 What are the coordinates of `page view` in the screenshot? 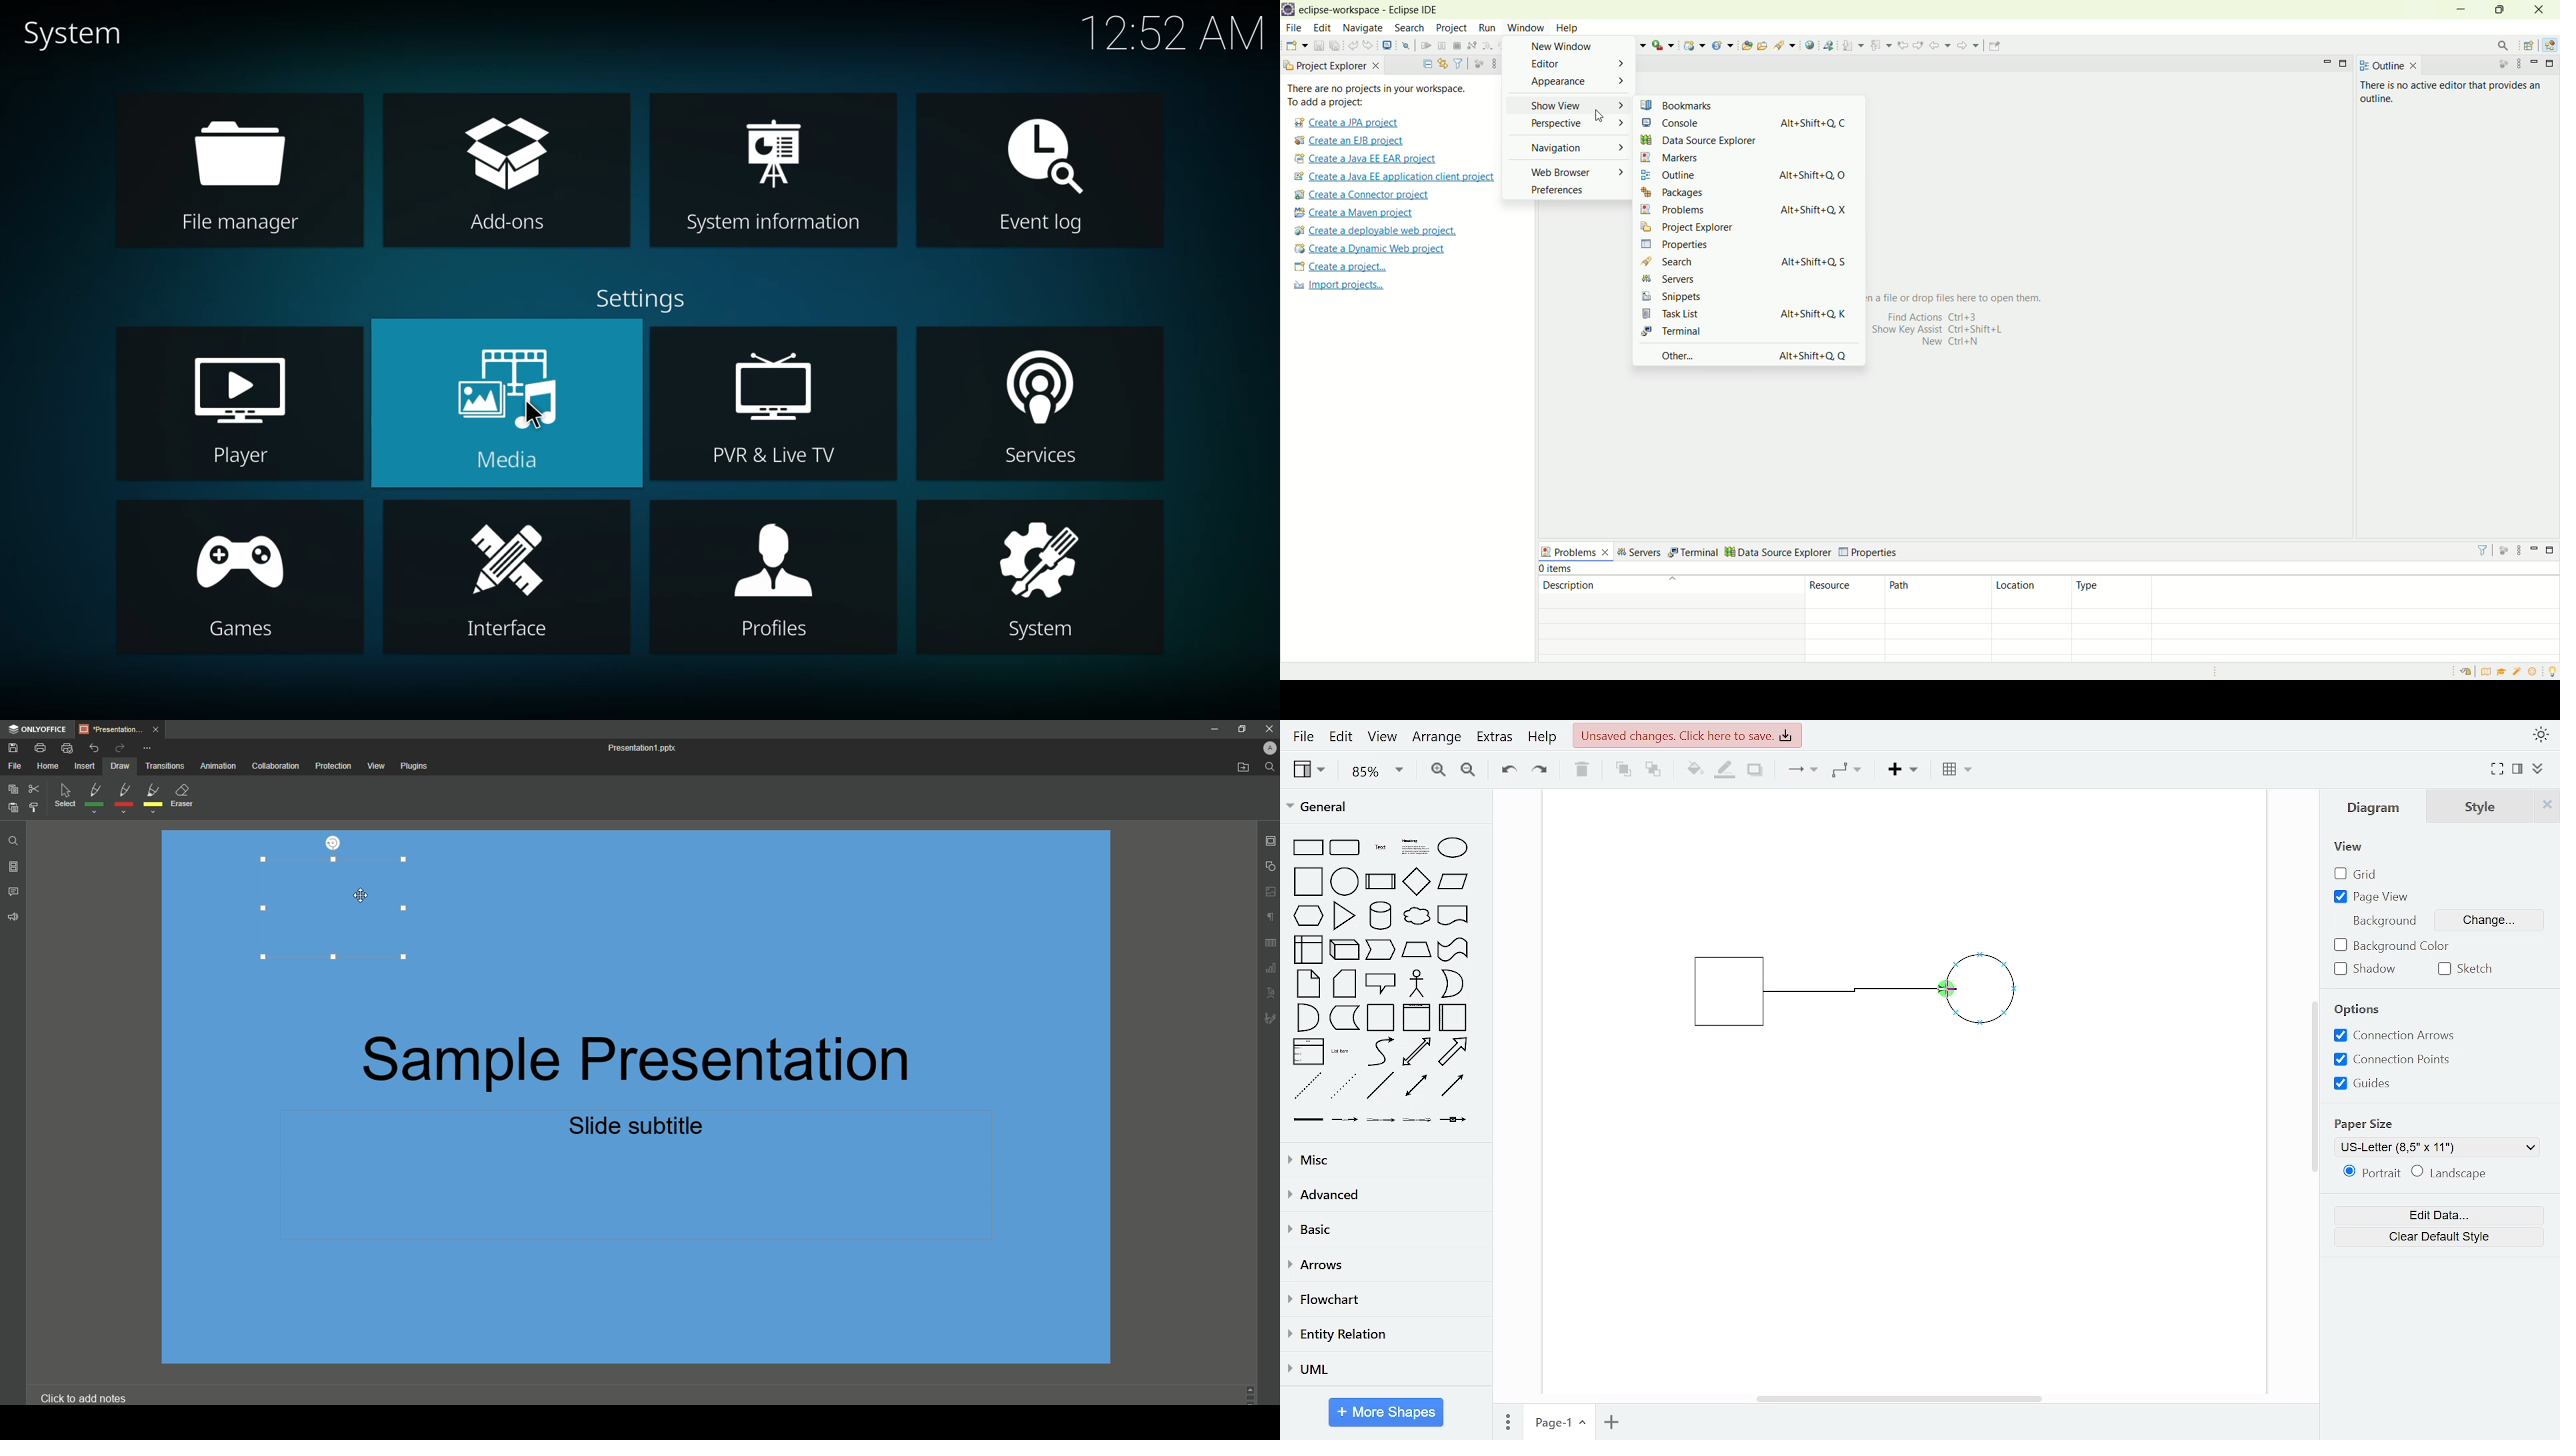 It's located at (2374, 896).